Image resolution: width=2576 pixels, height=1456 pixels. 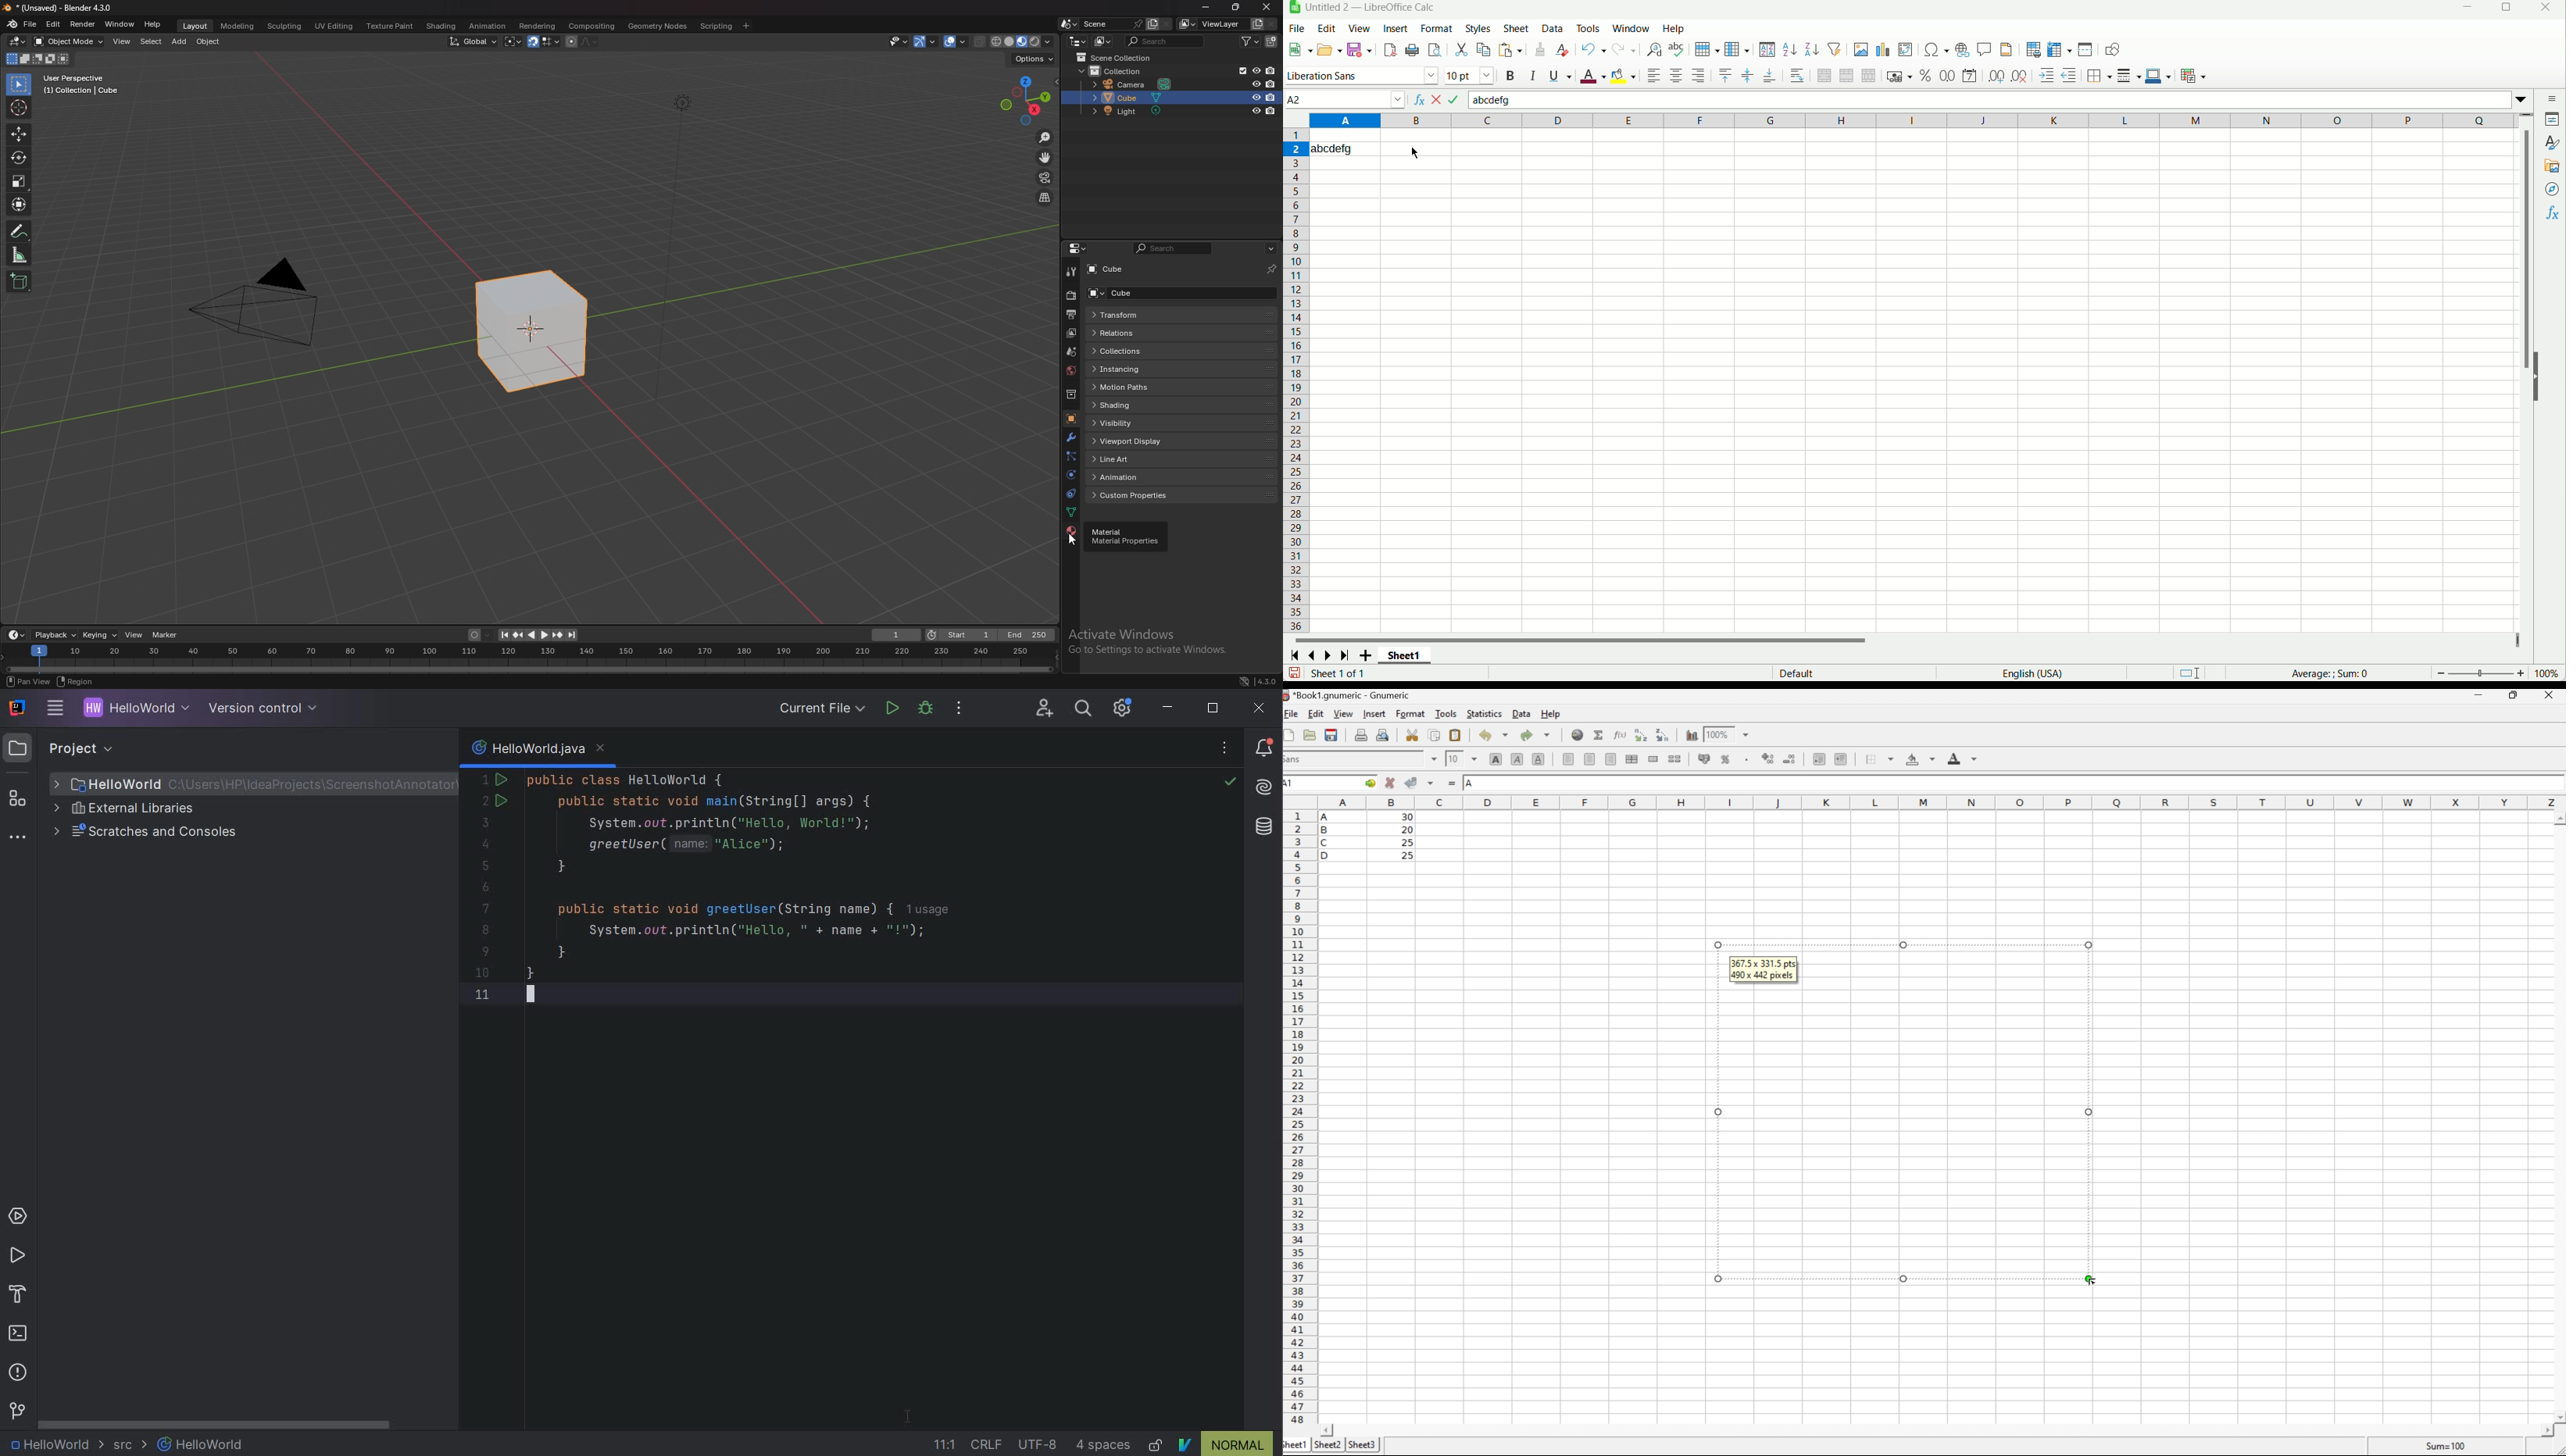 I want to click on column, so click(x=1739, y=49).